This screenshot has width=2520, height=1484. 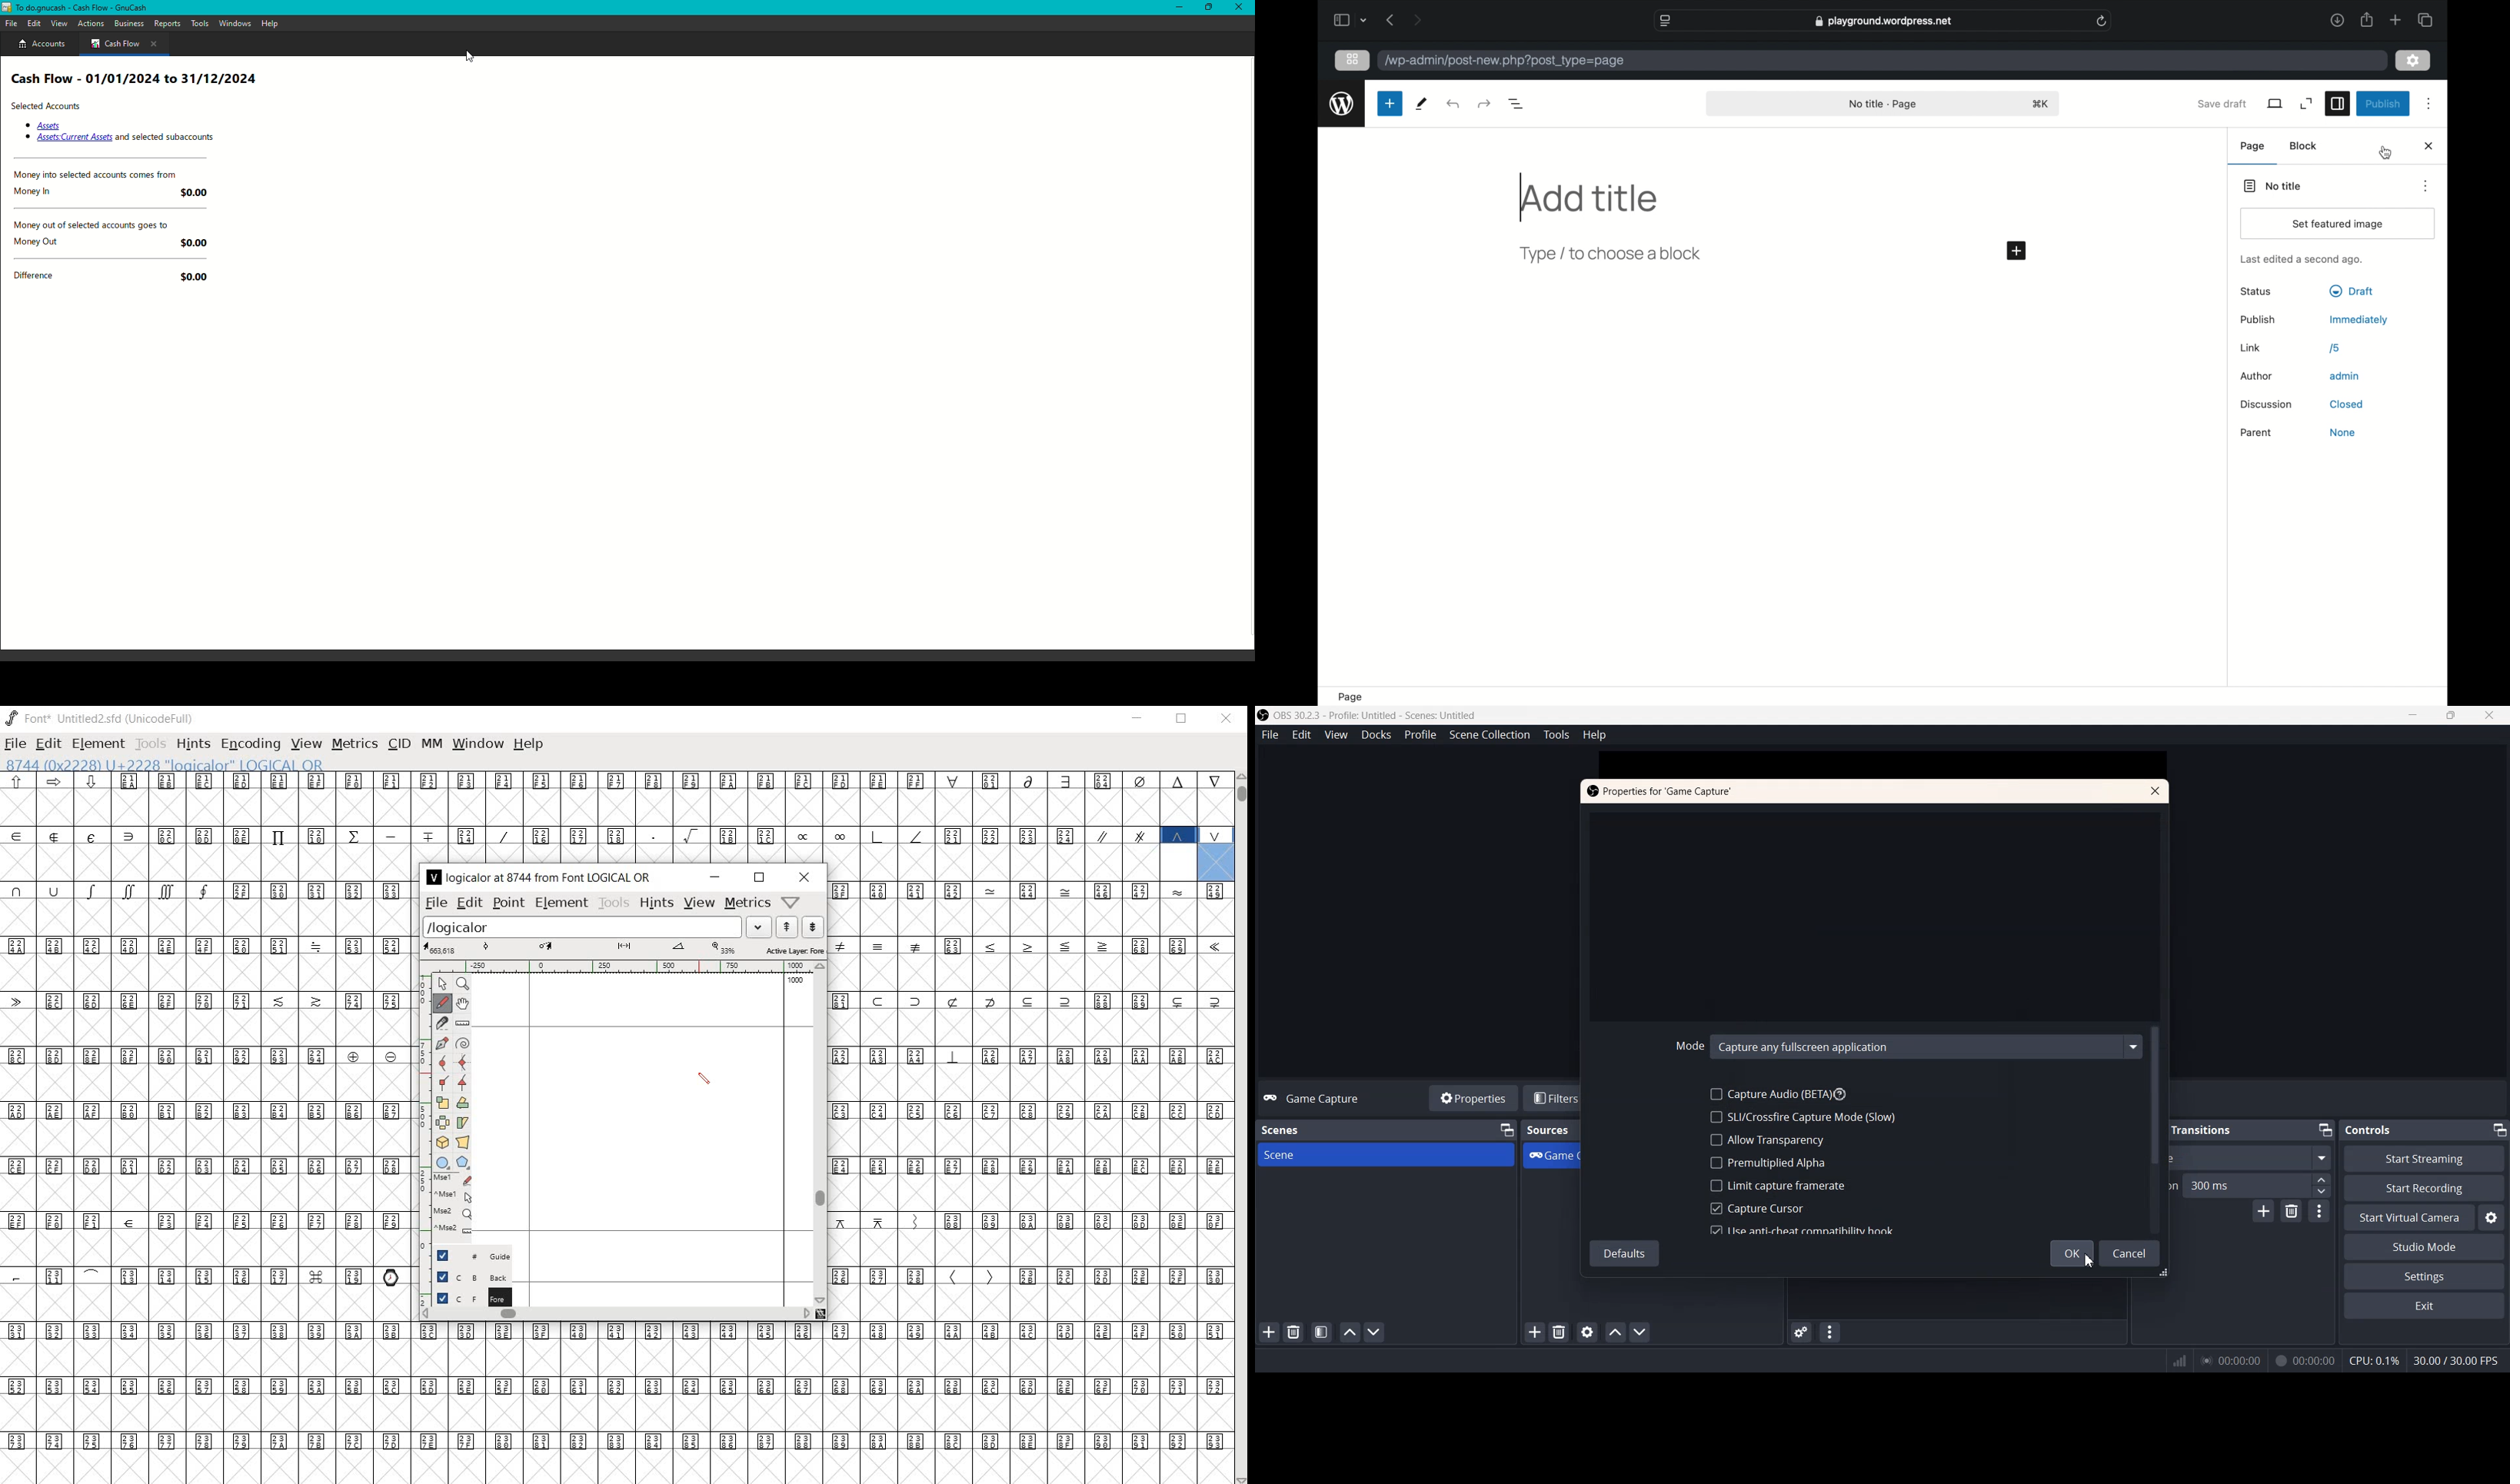 I want to click on Window, so click(x=1874, y=916).